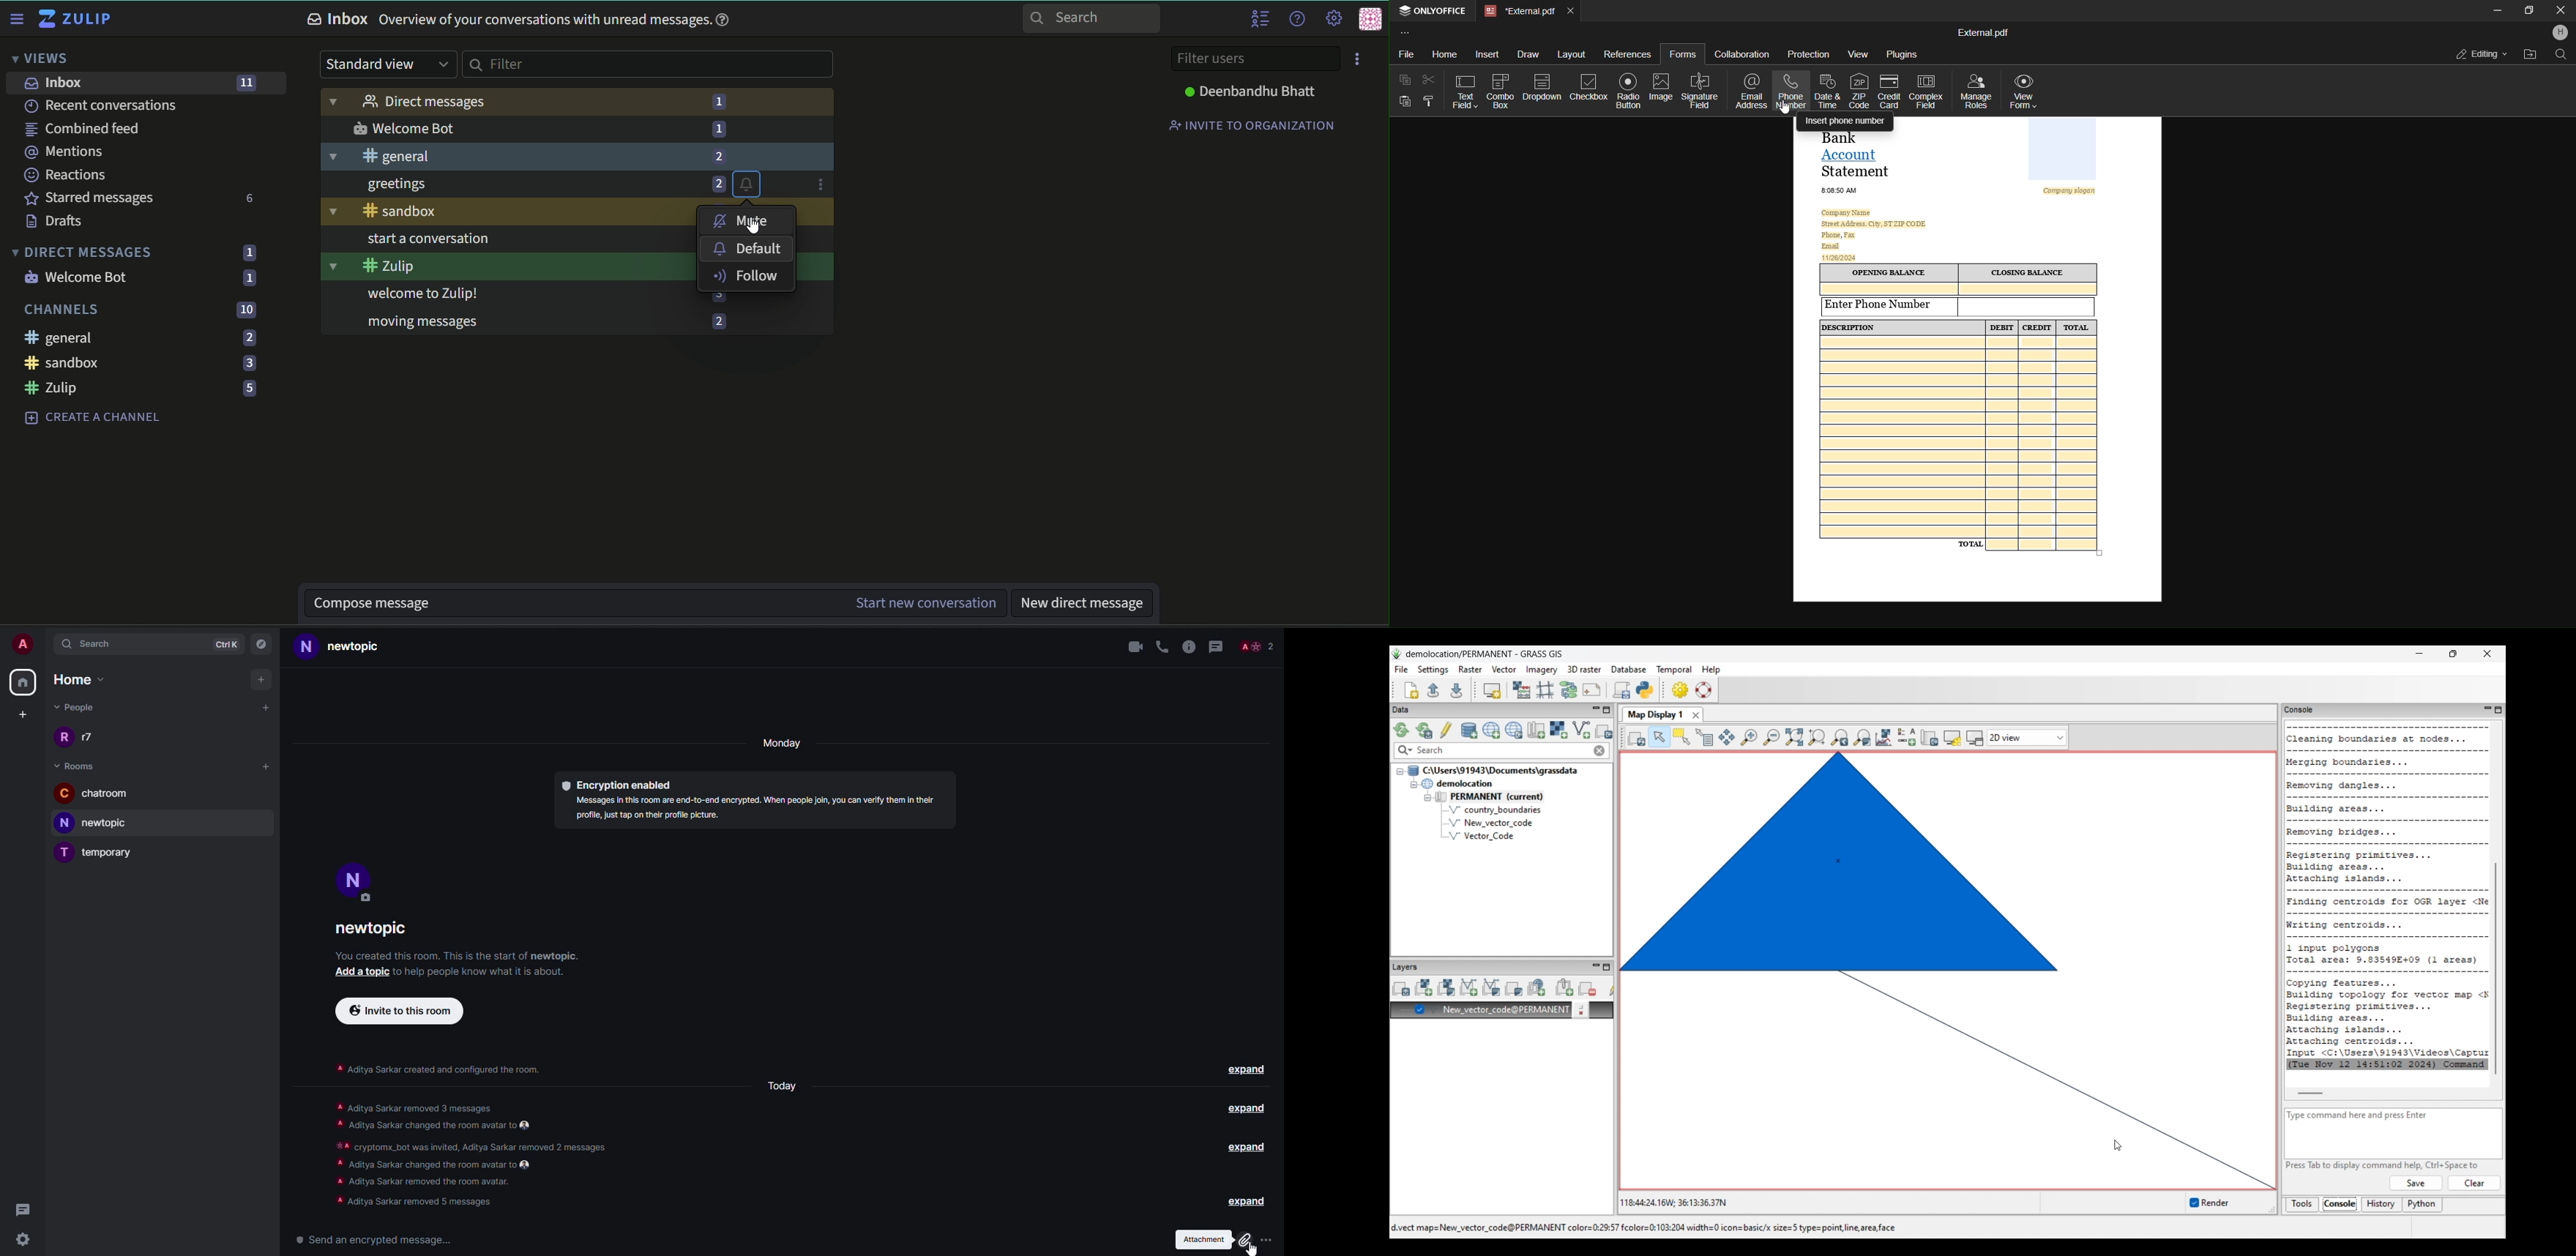 The image size is (2576, 1260). What do you see at coordinates (523, 20) in the screenshot?
I see `Inbox overview of your conversations with unread messages` at bounding box center [523, 20].